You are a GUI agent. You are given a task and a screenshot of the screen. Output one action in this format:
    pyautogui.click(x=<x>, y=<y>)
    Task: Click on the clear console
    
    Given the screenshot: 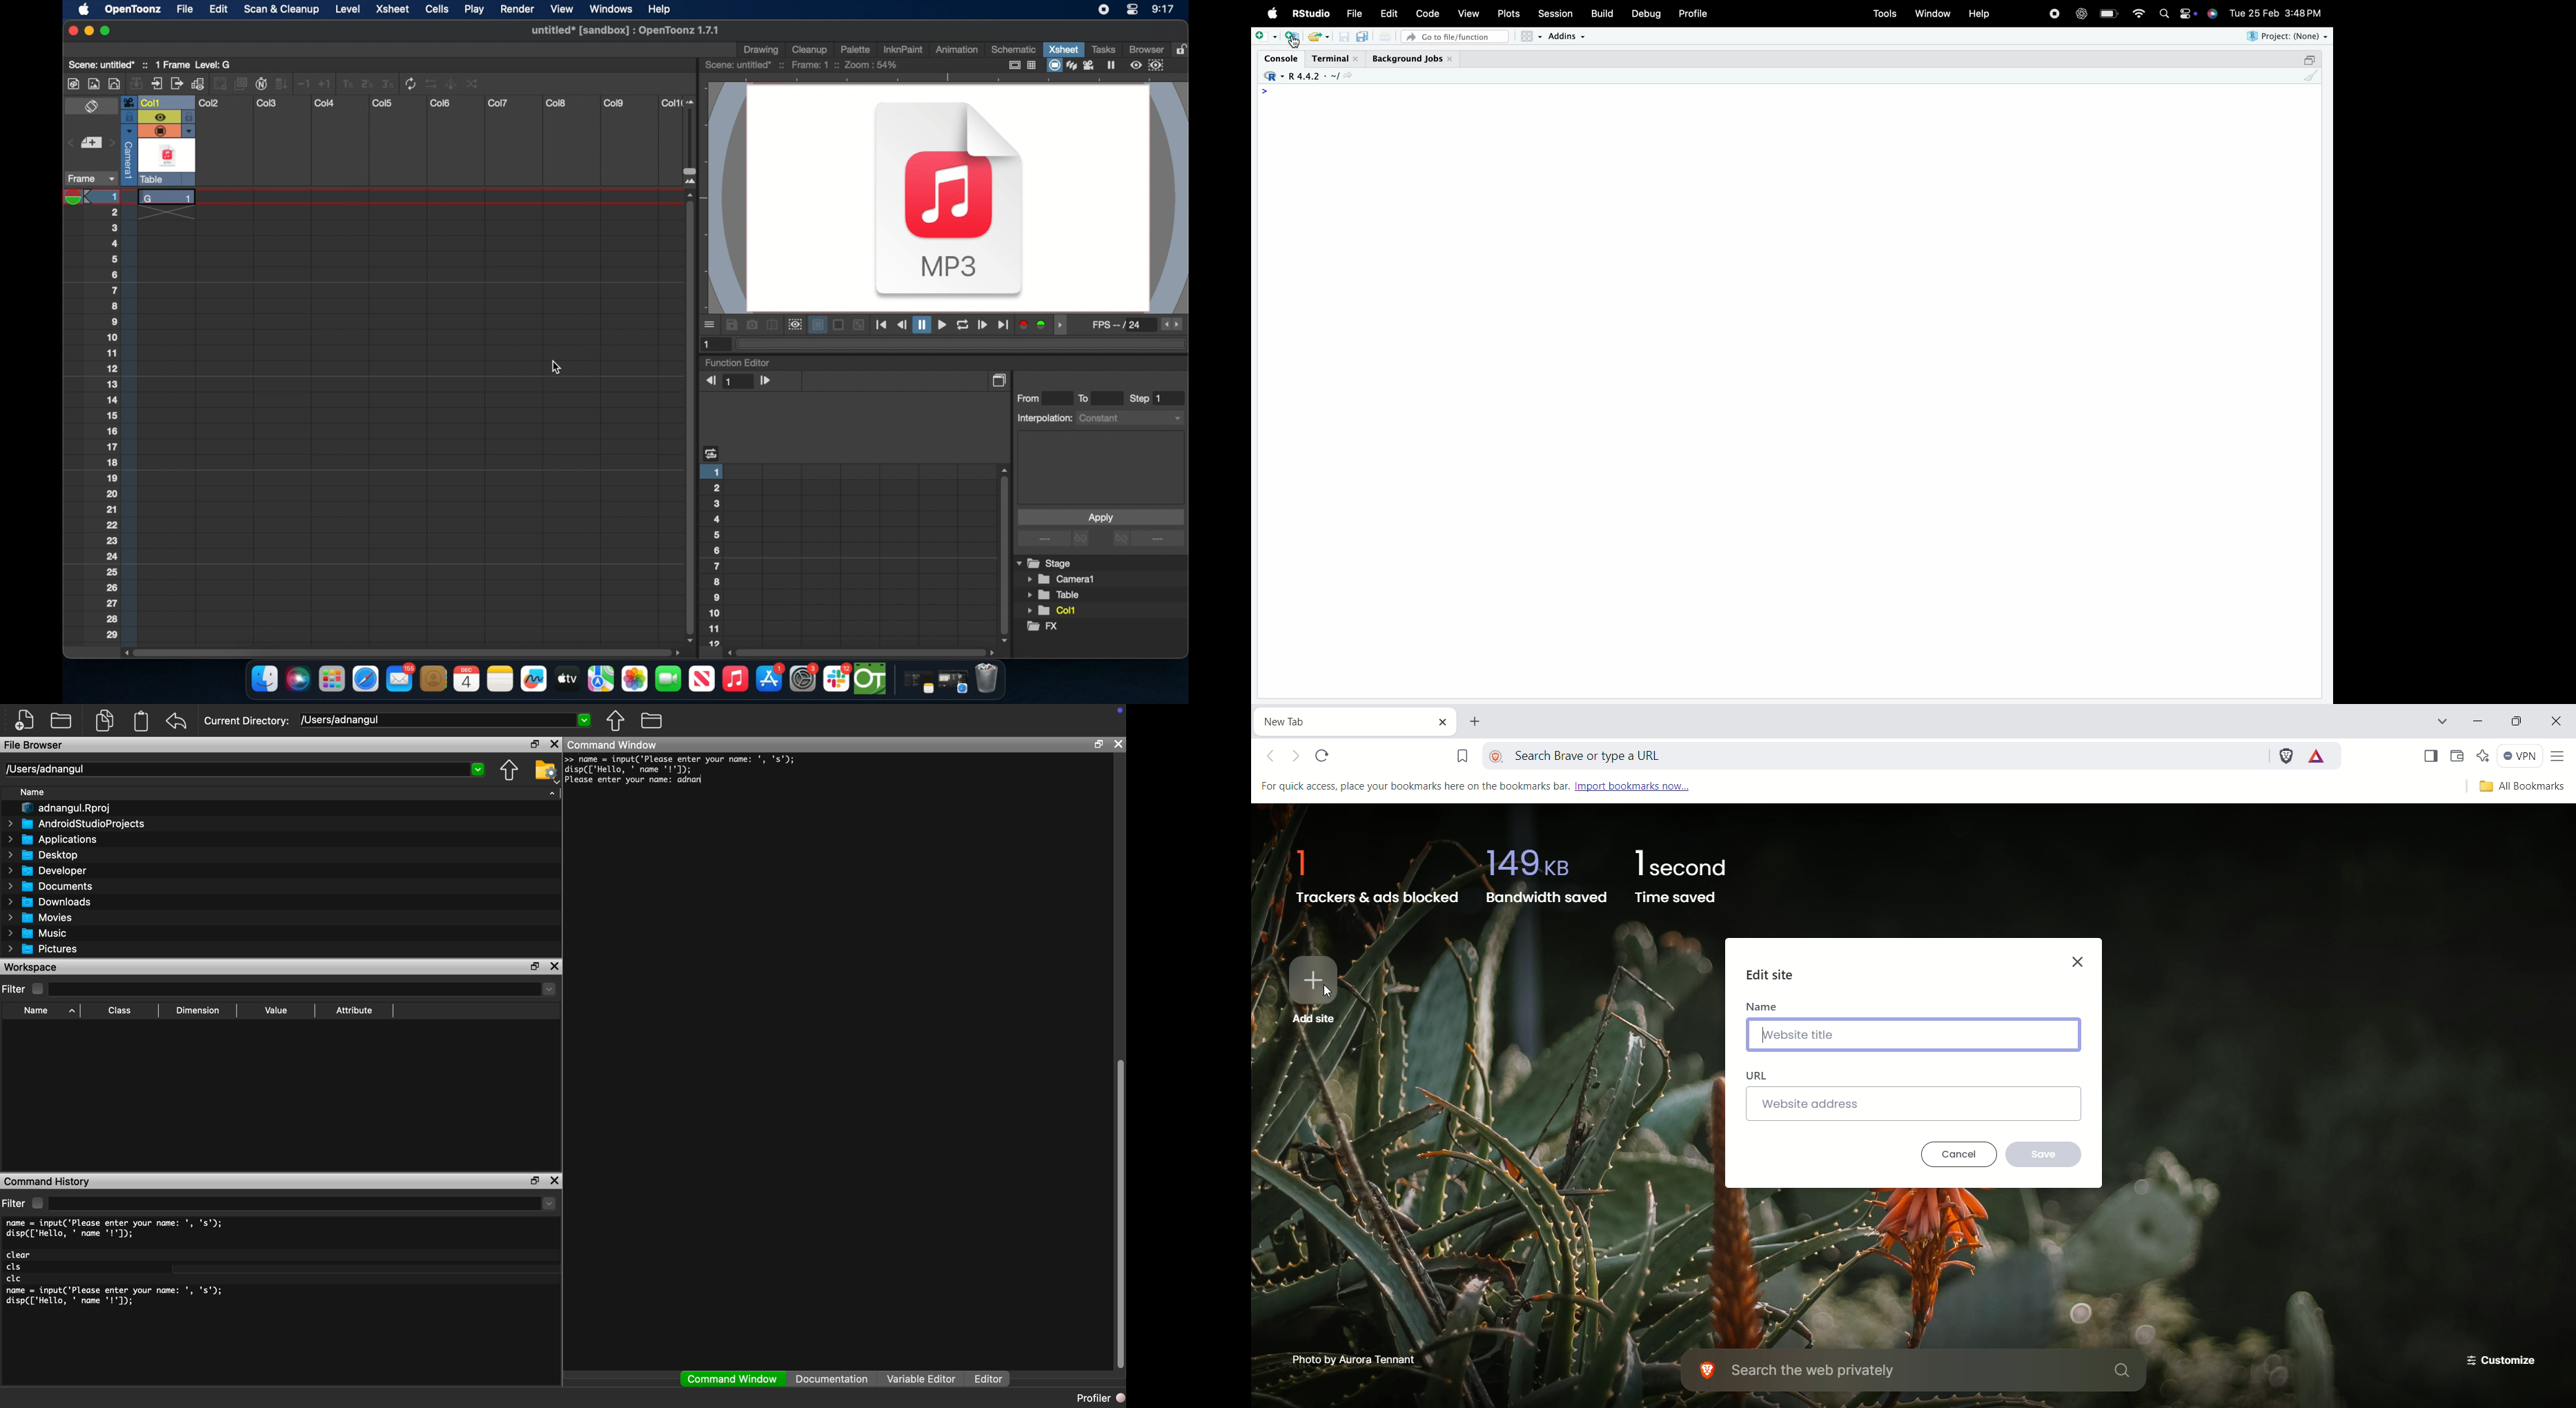 What is the action you would take?
    pyautogui.click(x=2311, y=75)
    